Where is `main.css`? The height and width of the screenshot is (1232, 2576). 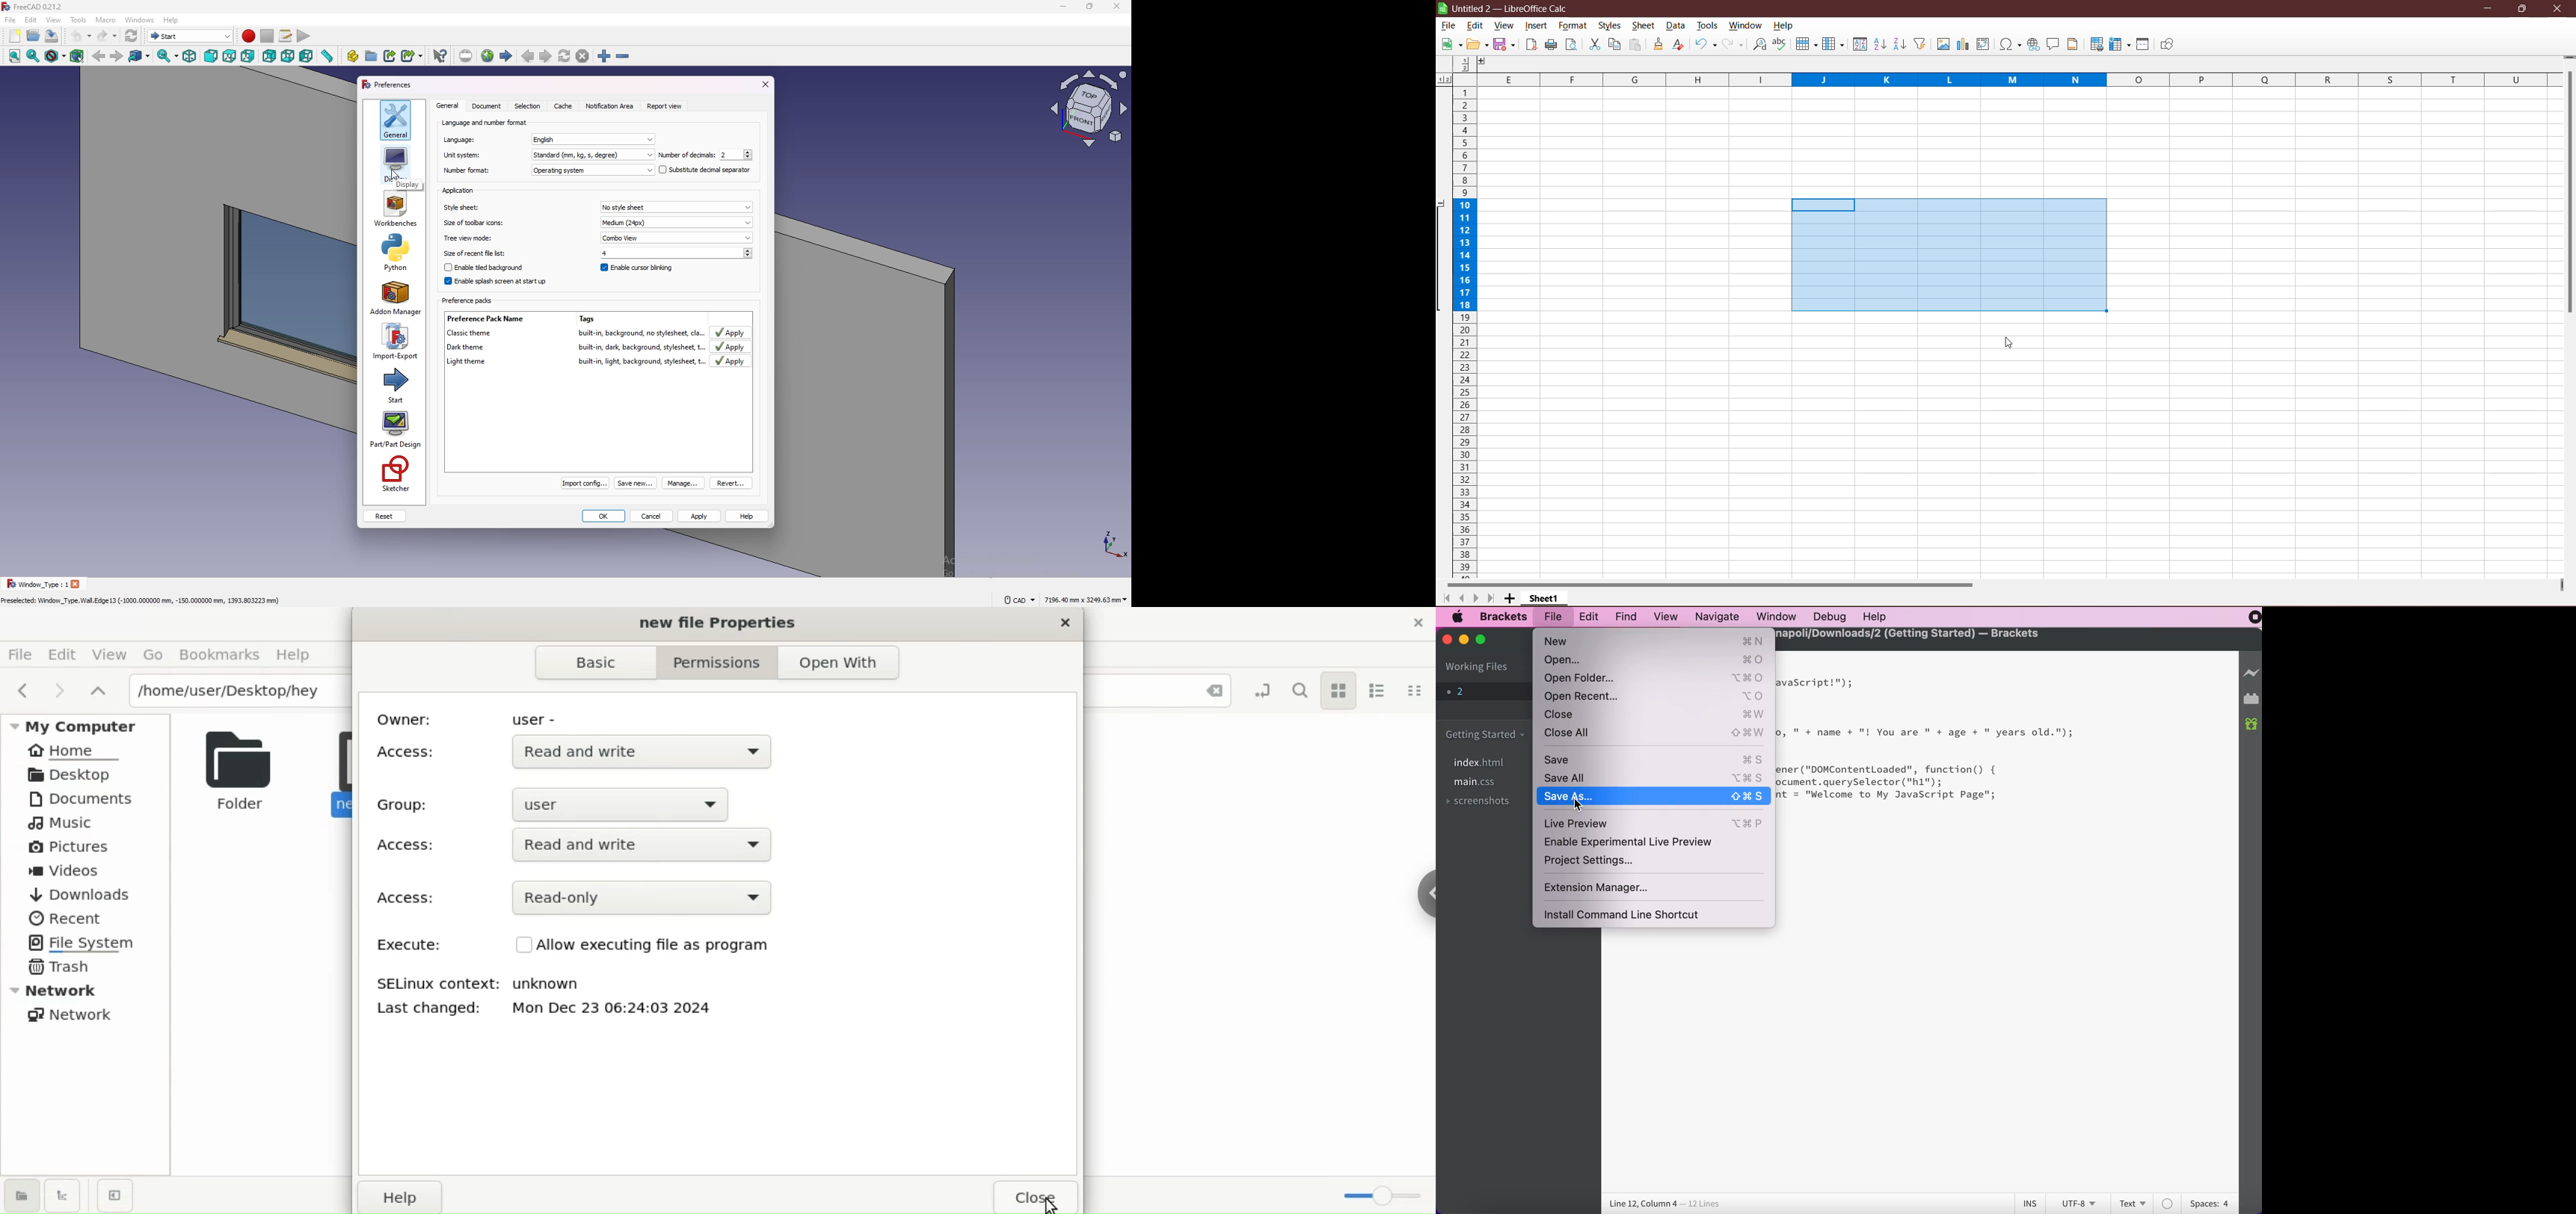
main.css is located at coordinates (1477, 784).